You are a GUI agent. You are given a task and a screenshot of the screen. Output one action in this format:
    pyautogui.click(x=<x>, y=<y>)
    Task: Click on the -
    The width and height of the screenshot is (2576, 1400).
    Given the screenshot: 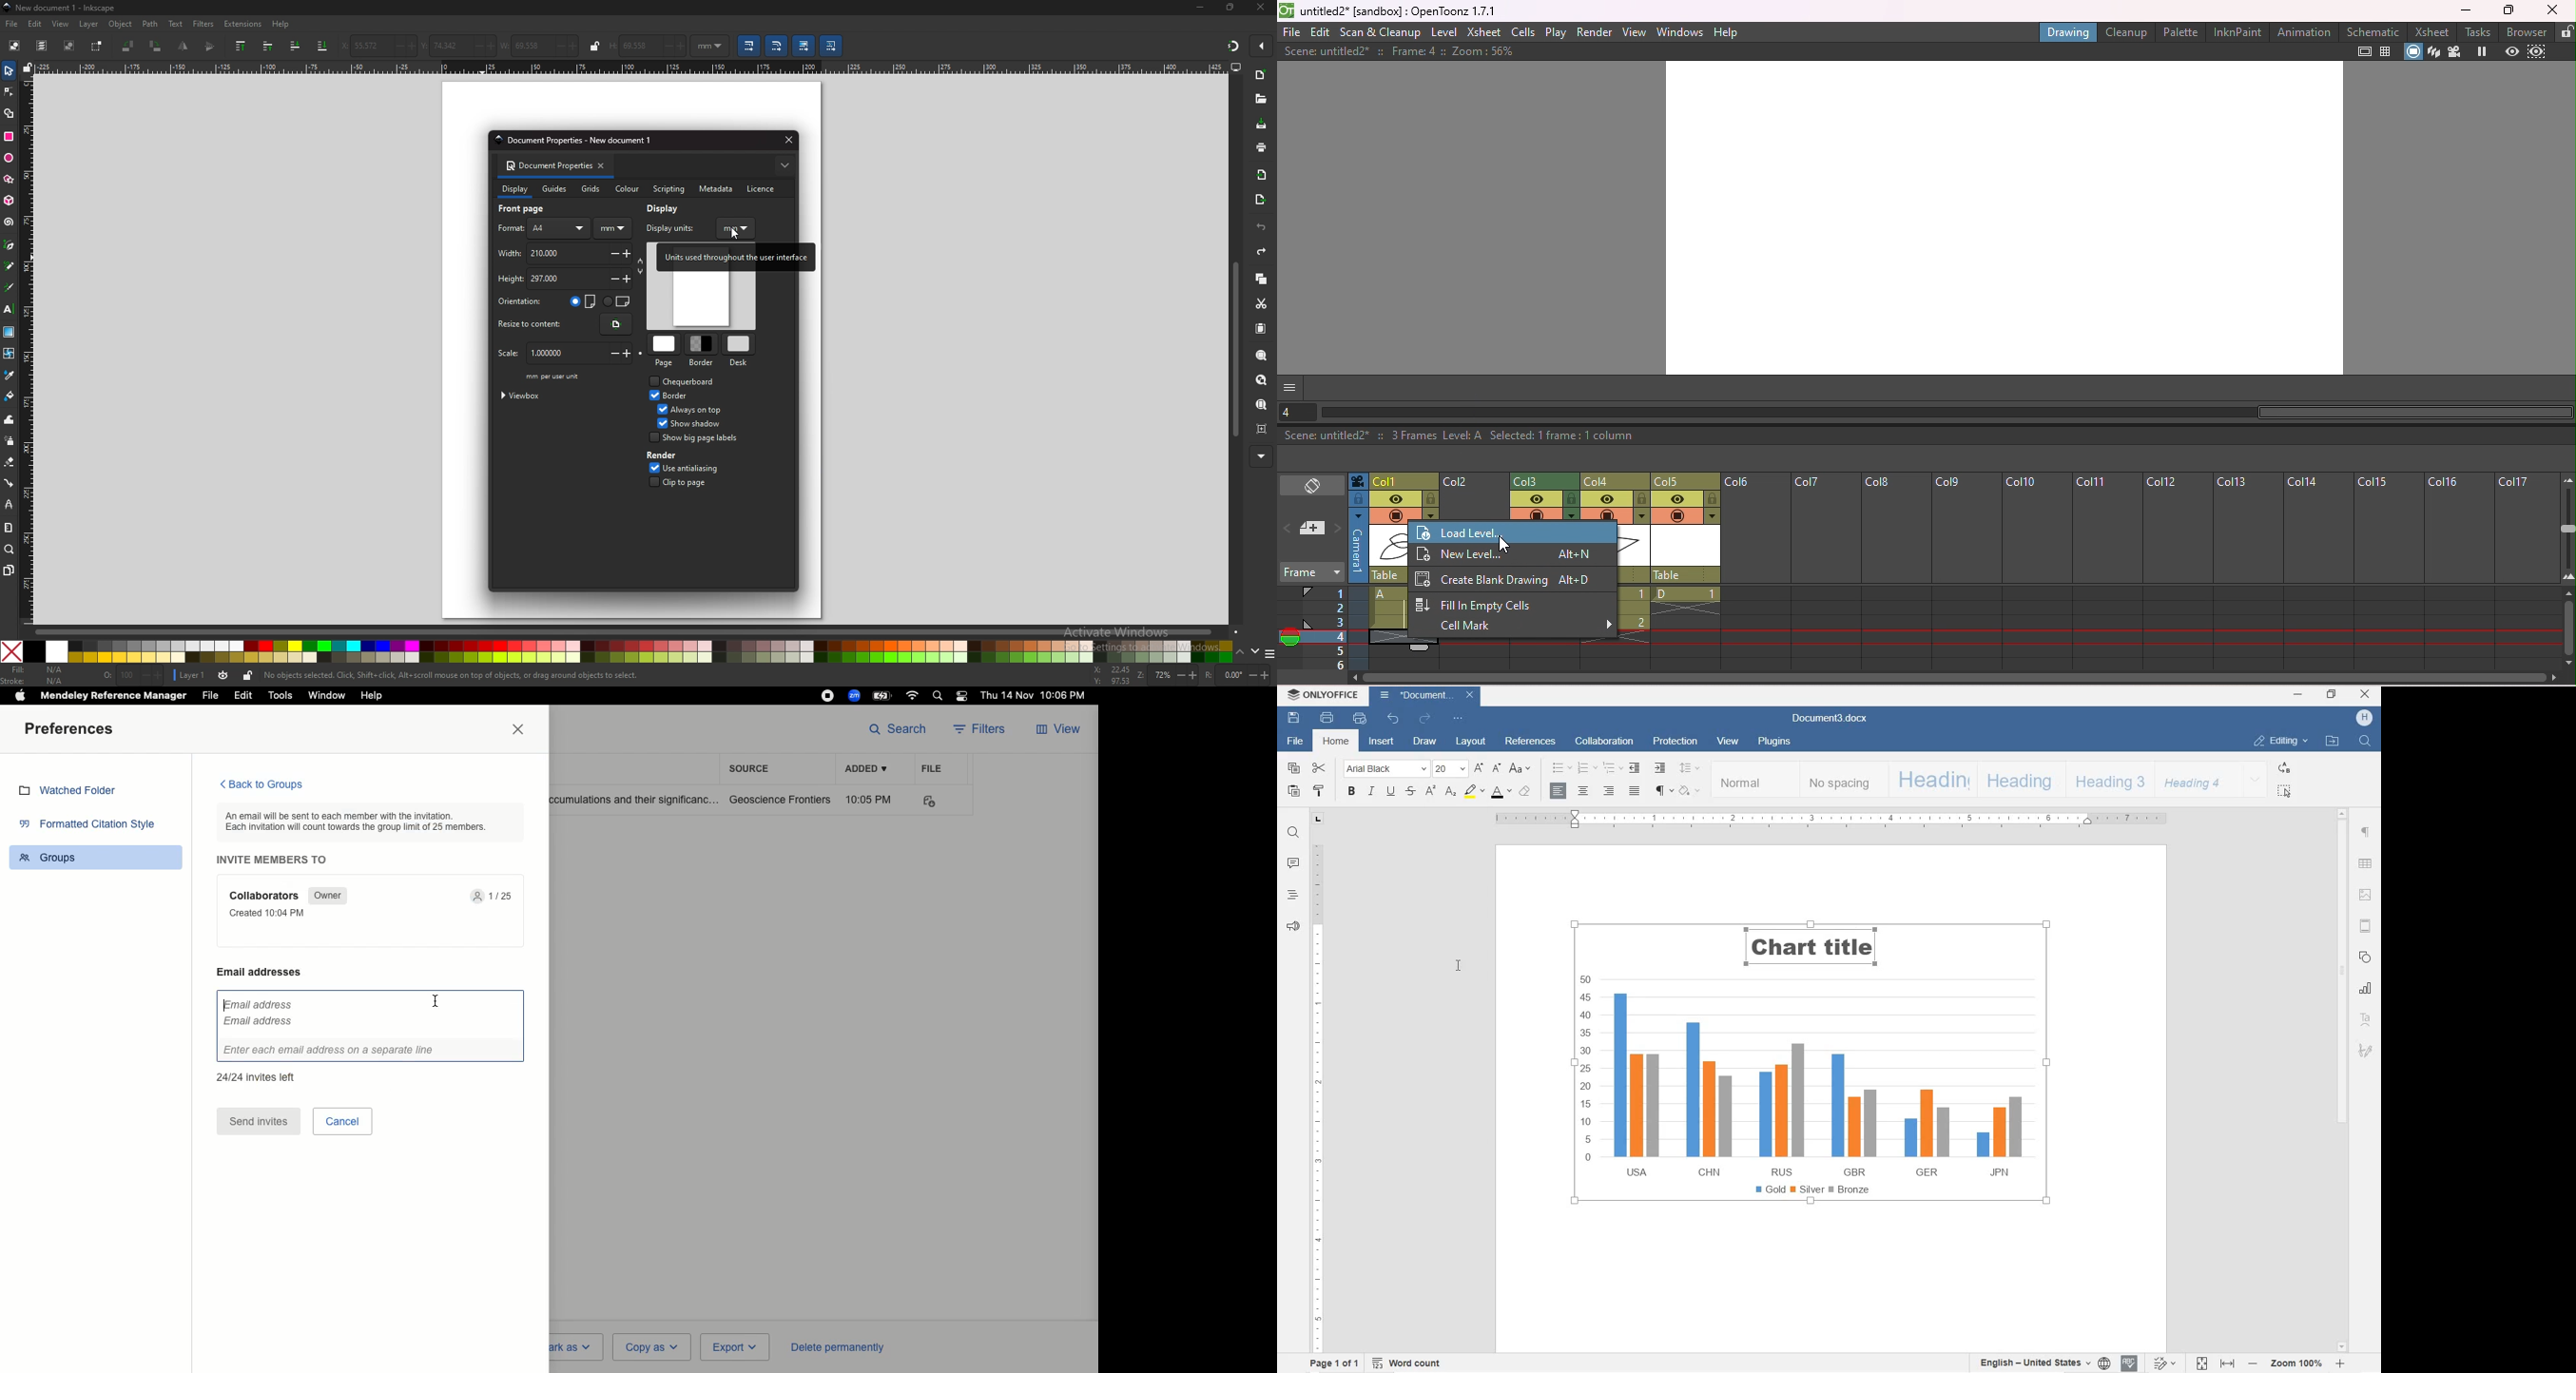 What is the action you would take?
    pyautogui.click(x=610, y=355)
    